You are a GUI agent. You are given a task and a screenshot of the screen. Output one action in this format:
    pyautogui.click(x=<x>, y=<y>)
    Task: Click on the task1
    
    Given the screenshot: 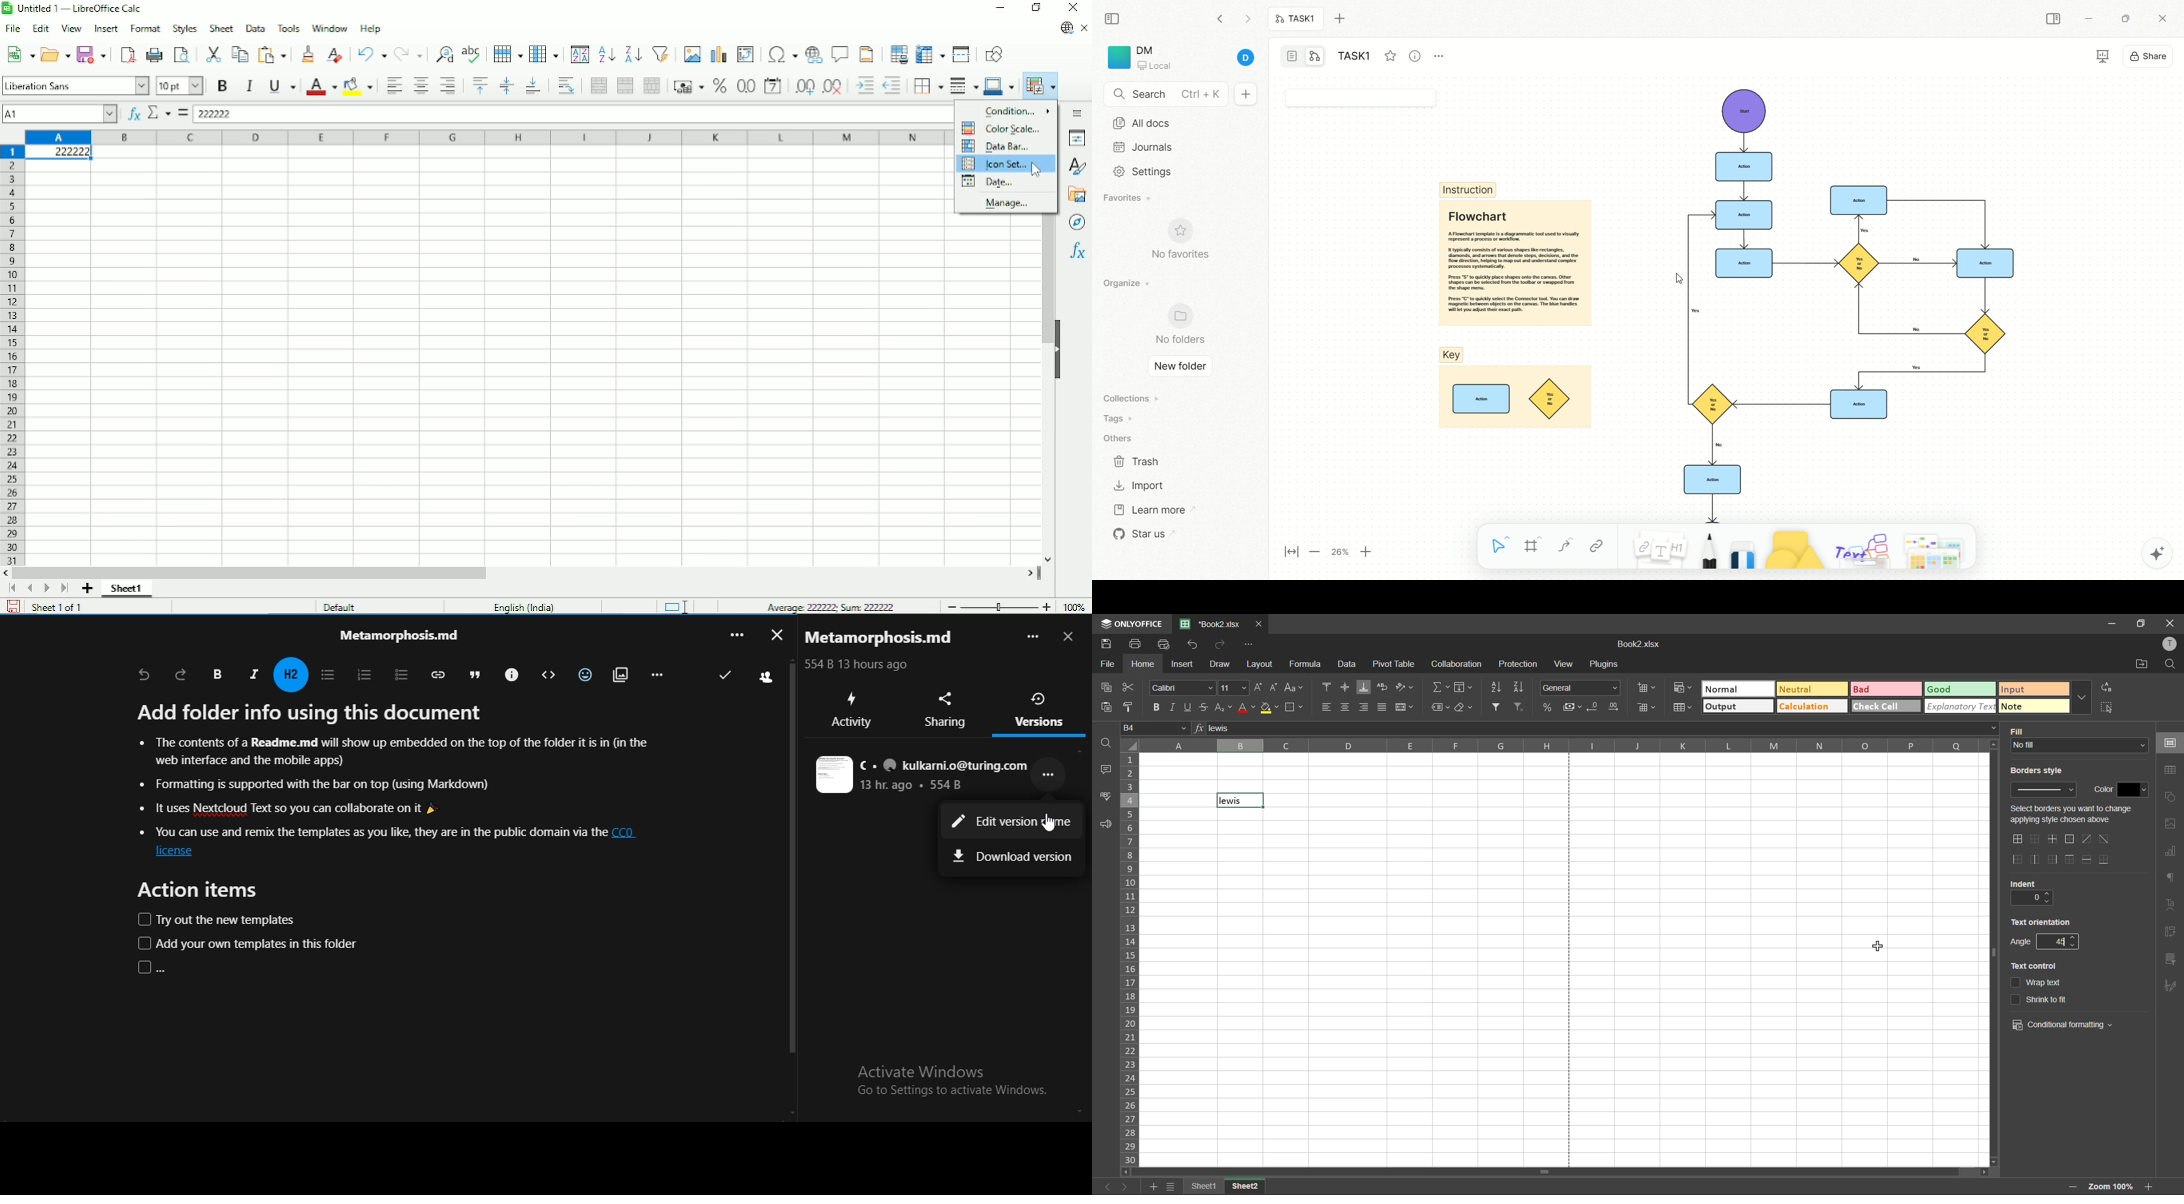 What is the action you would take?
    pyautogui.click(x=1357, y=57)
    